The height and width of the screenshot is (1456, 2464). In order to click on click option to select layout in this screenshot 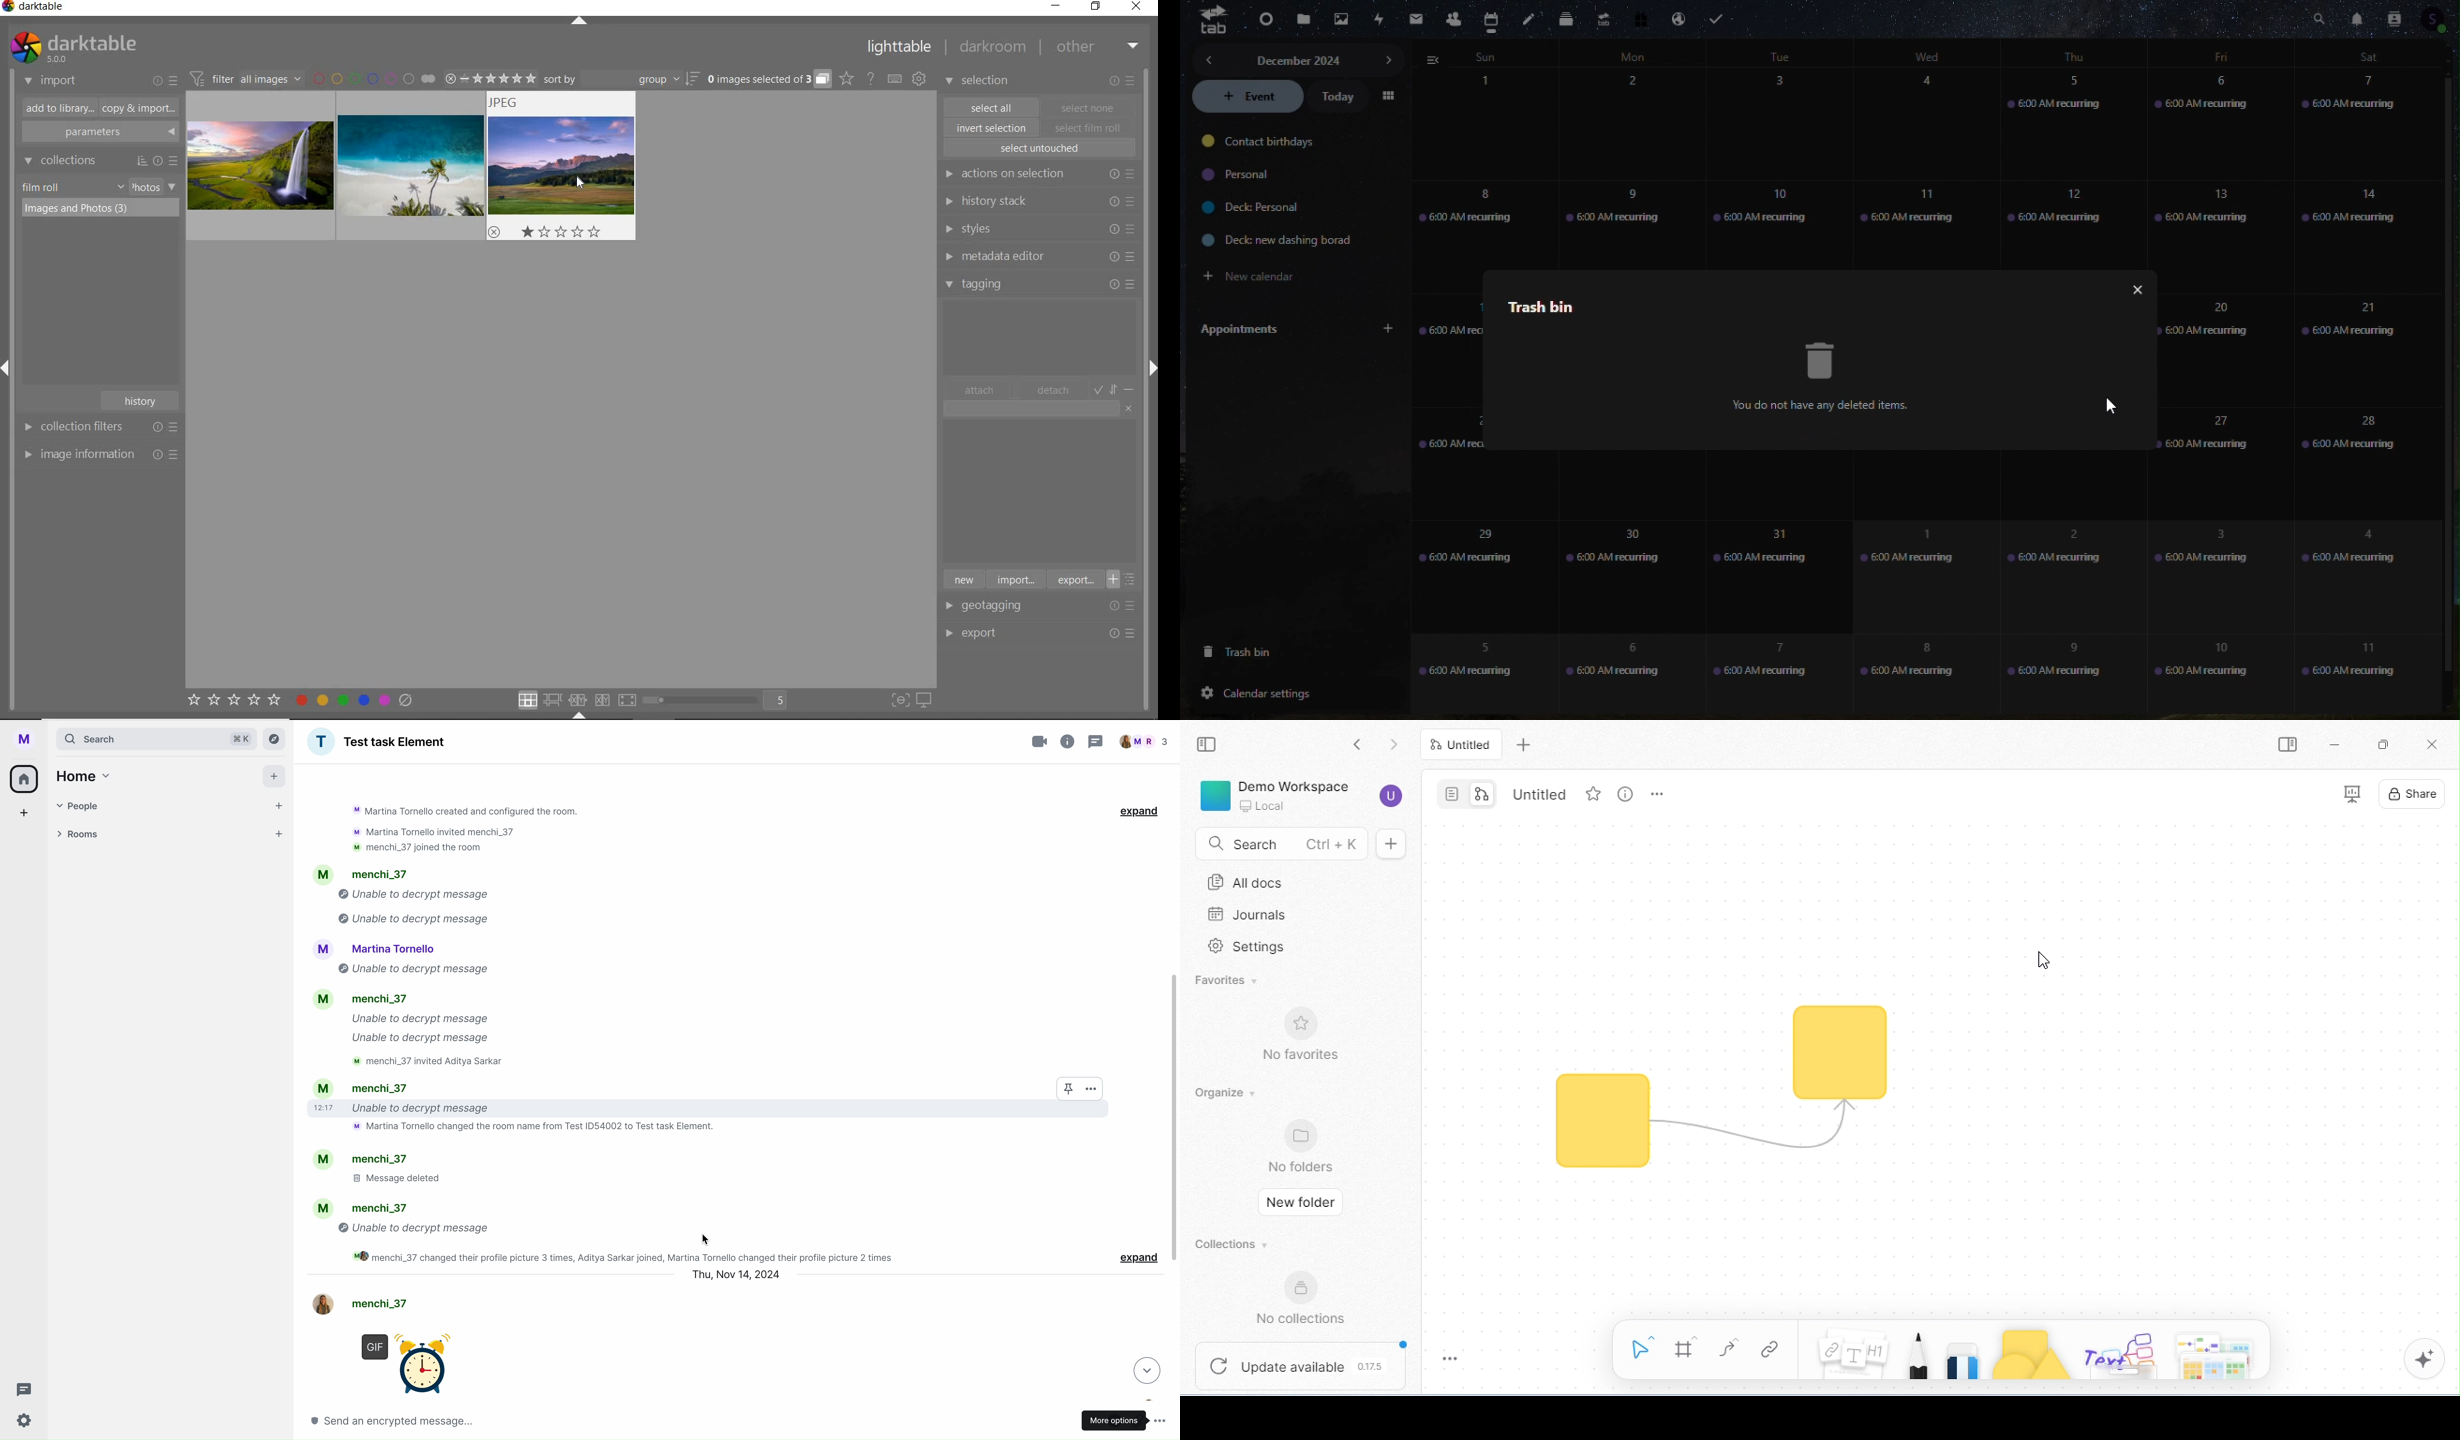, I will do `click(574, 700)`.